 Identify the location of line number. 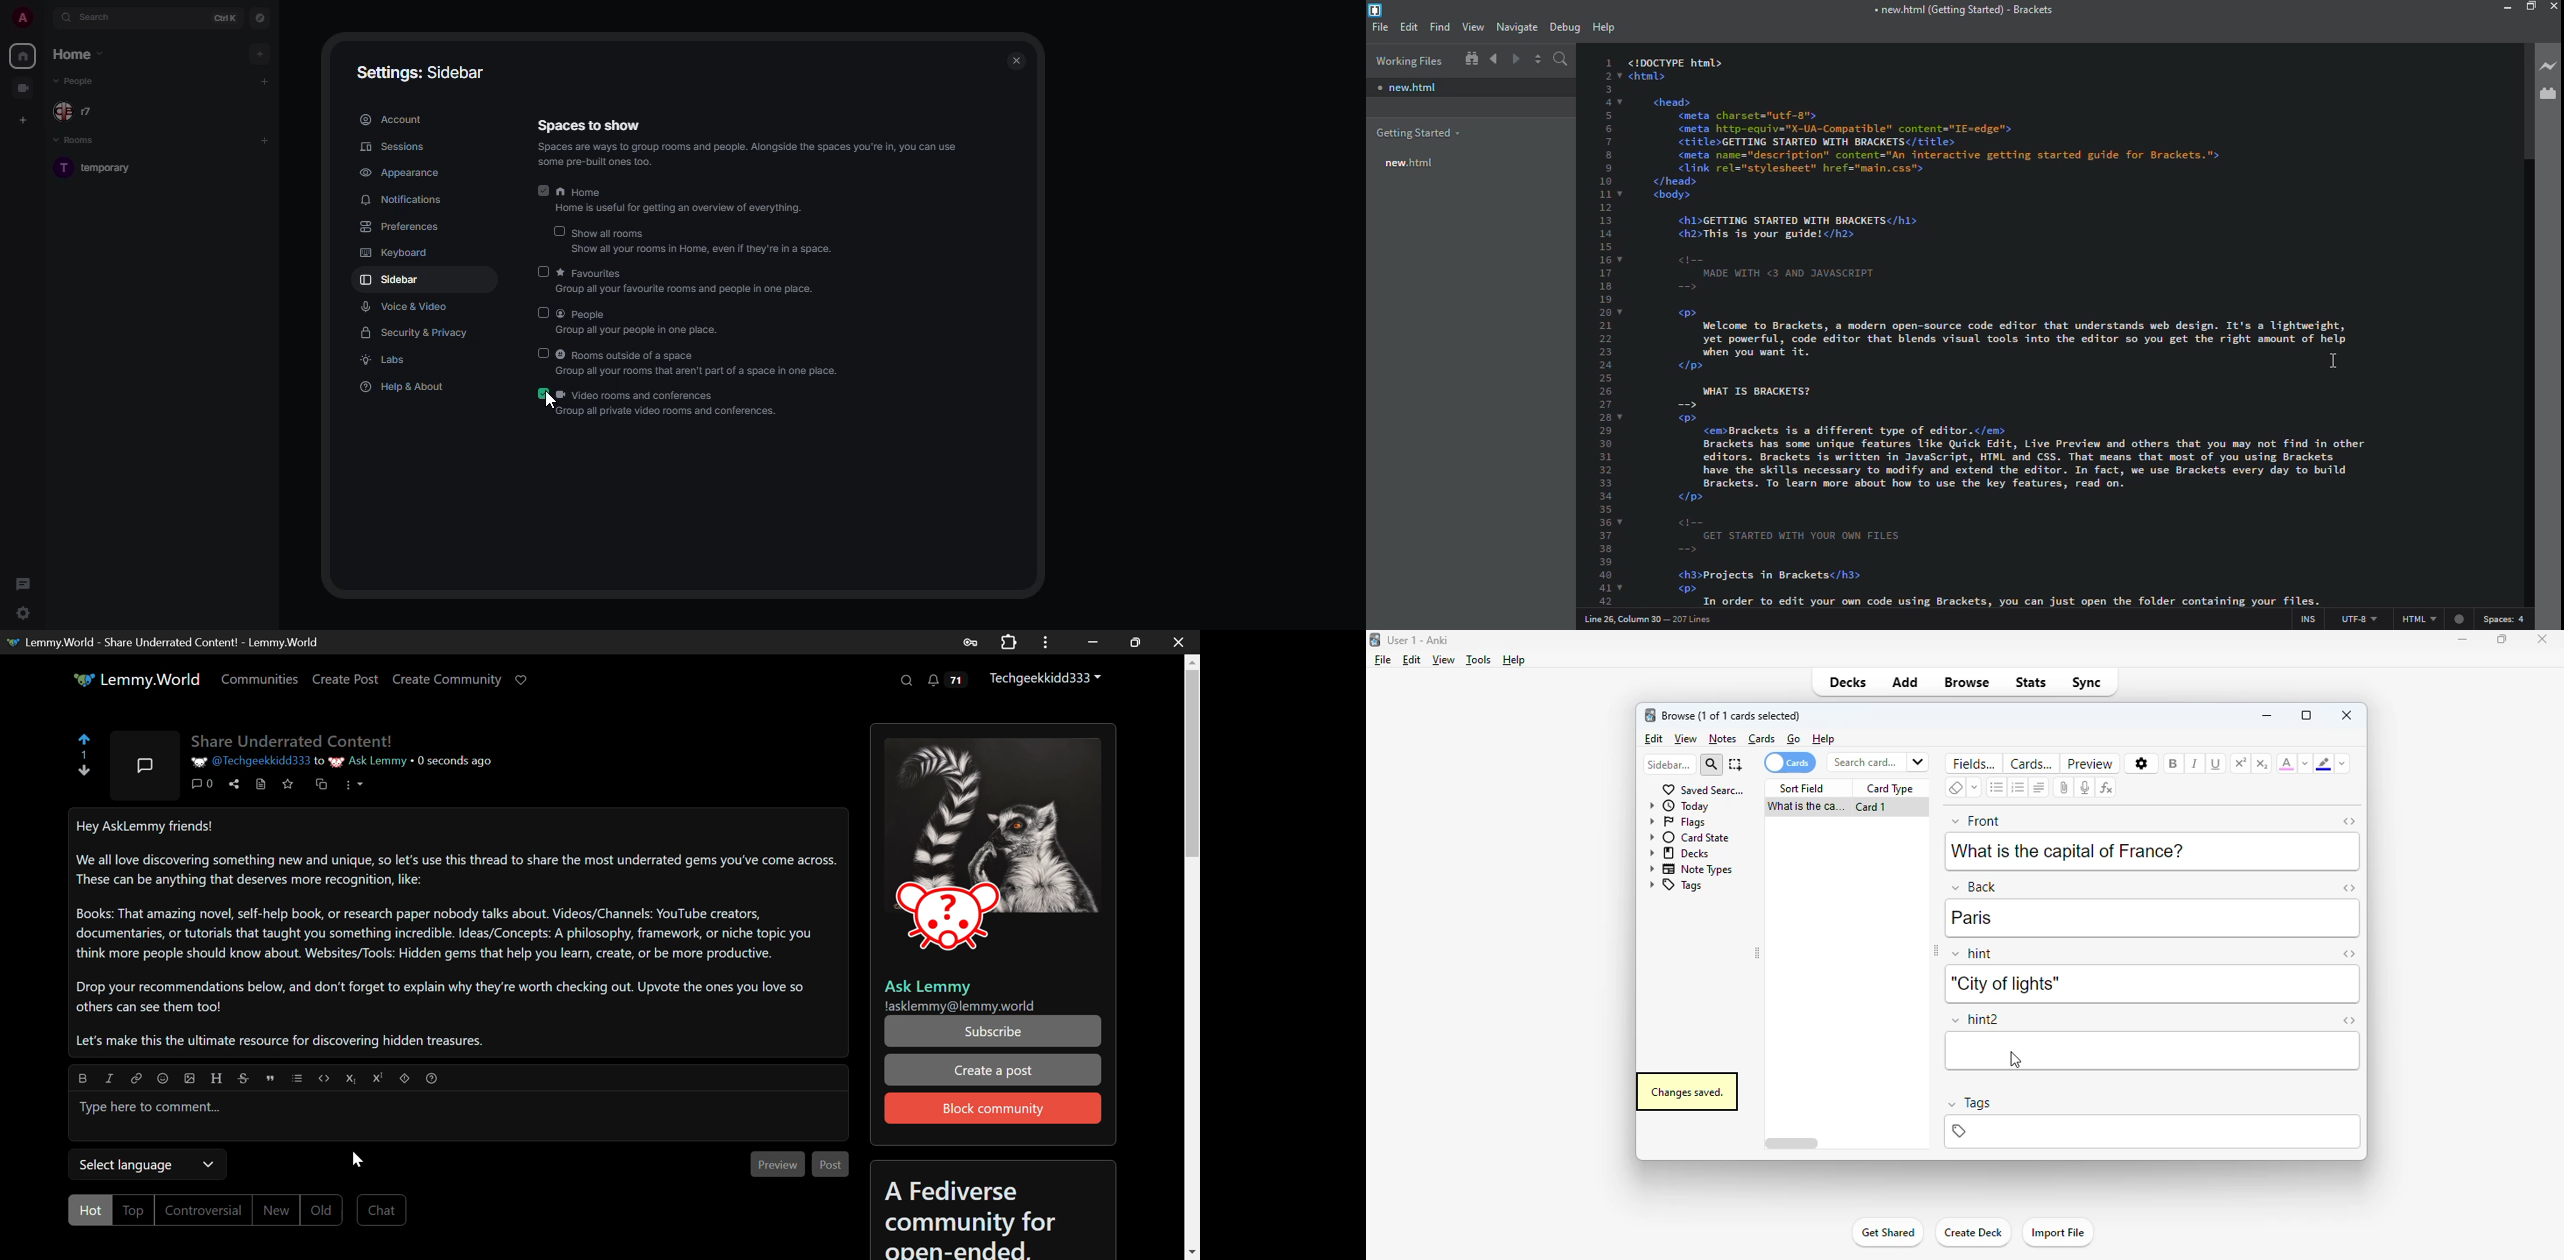
(1603, 332).